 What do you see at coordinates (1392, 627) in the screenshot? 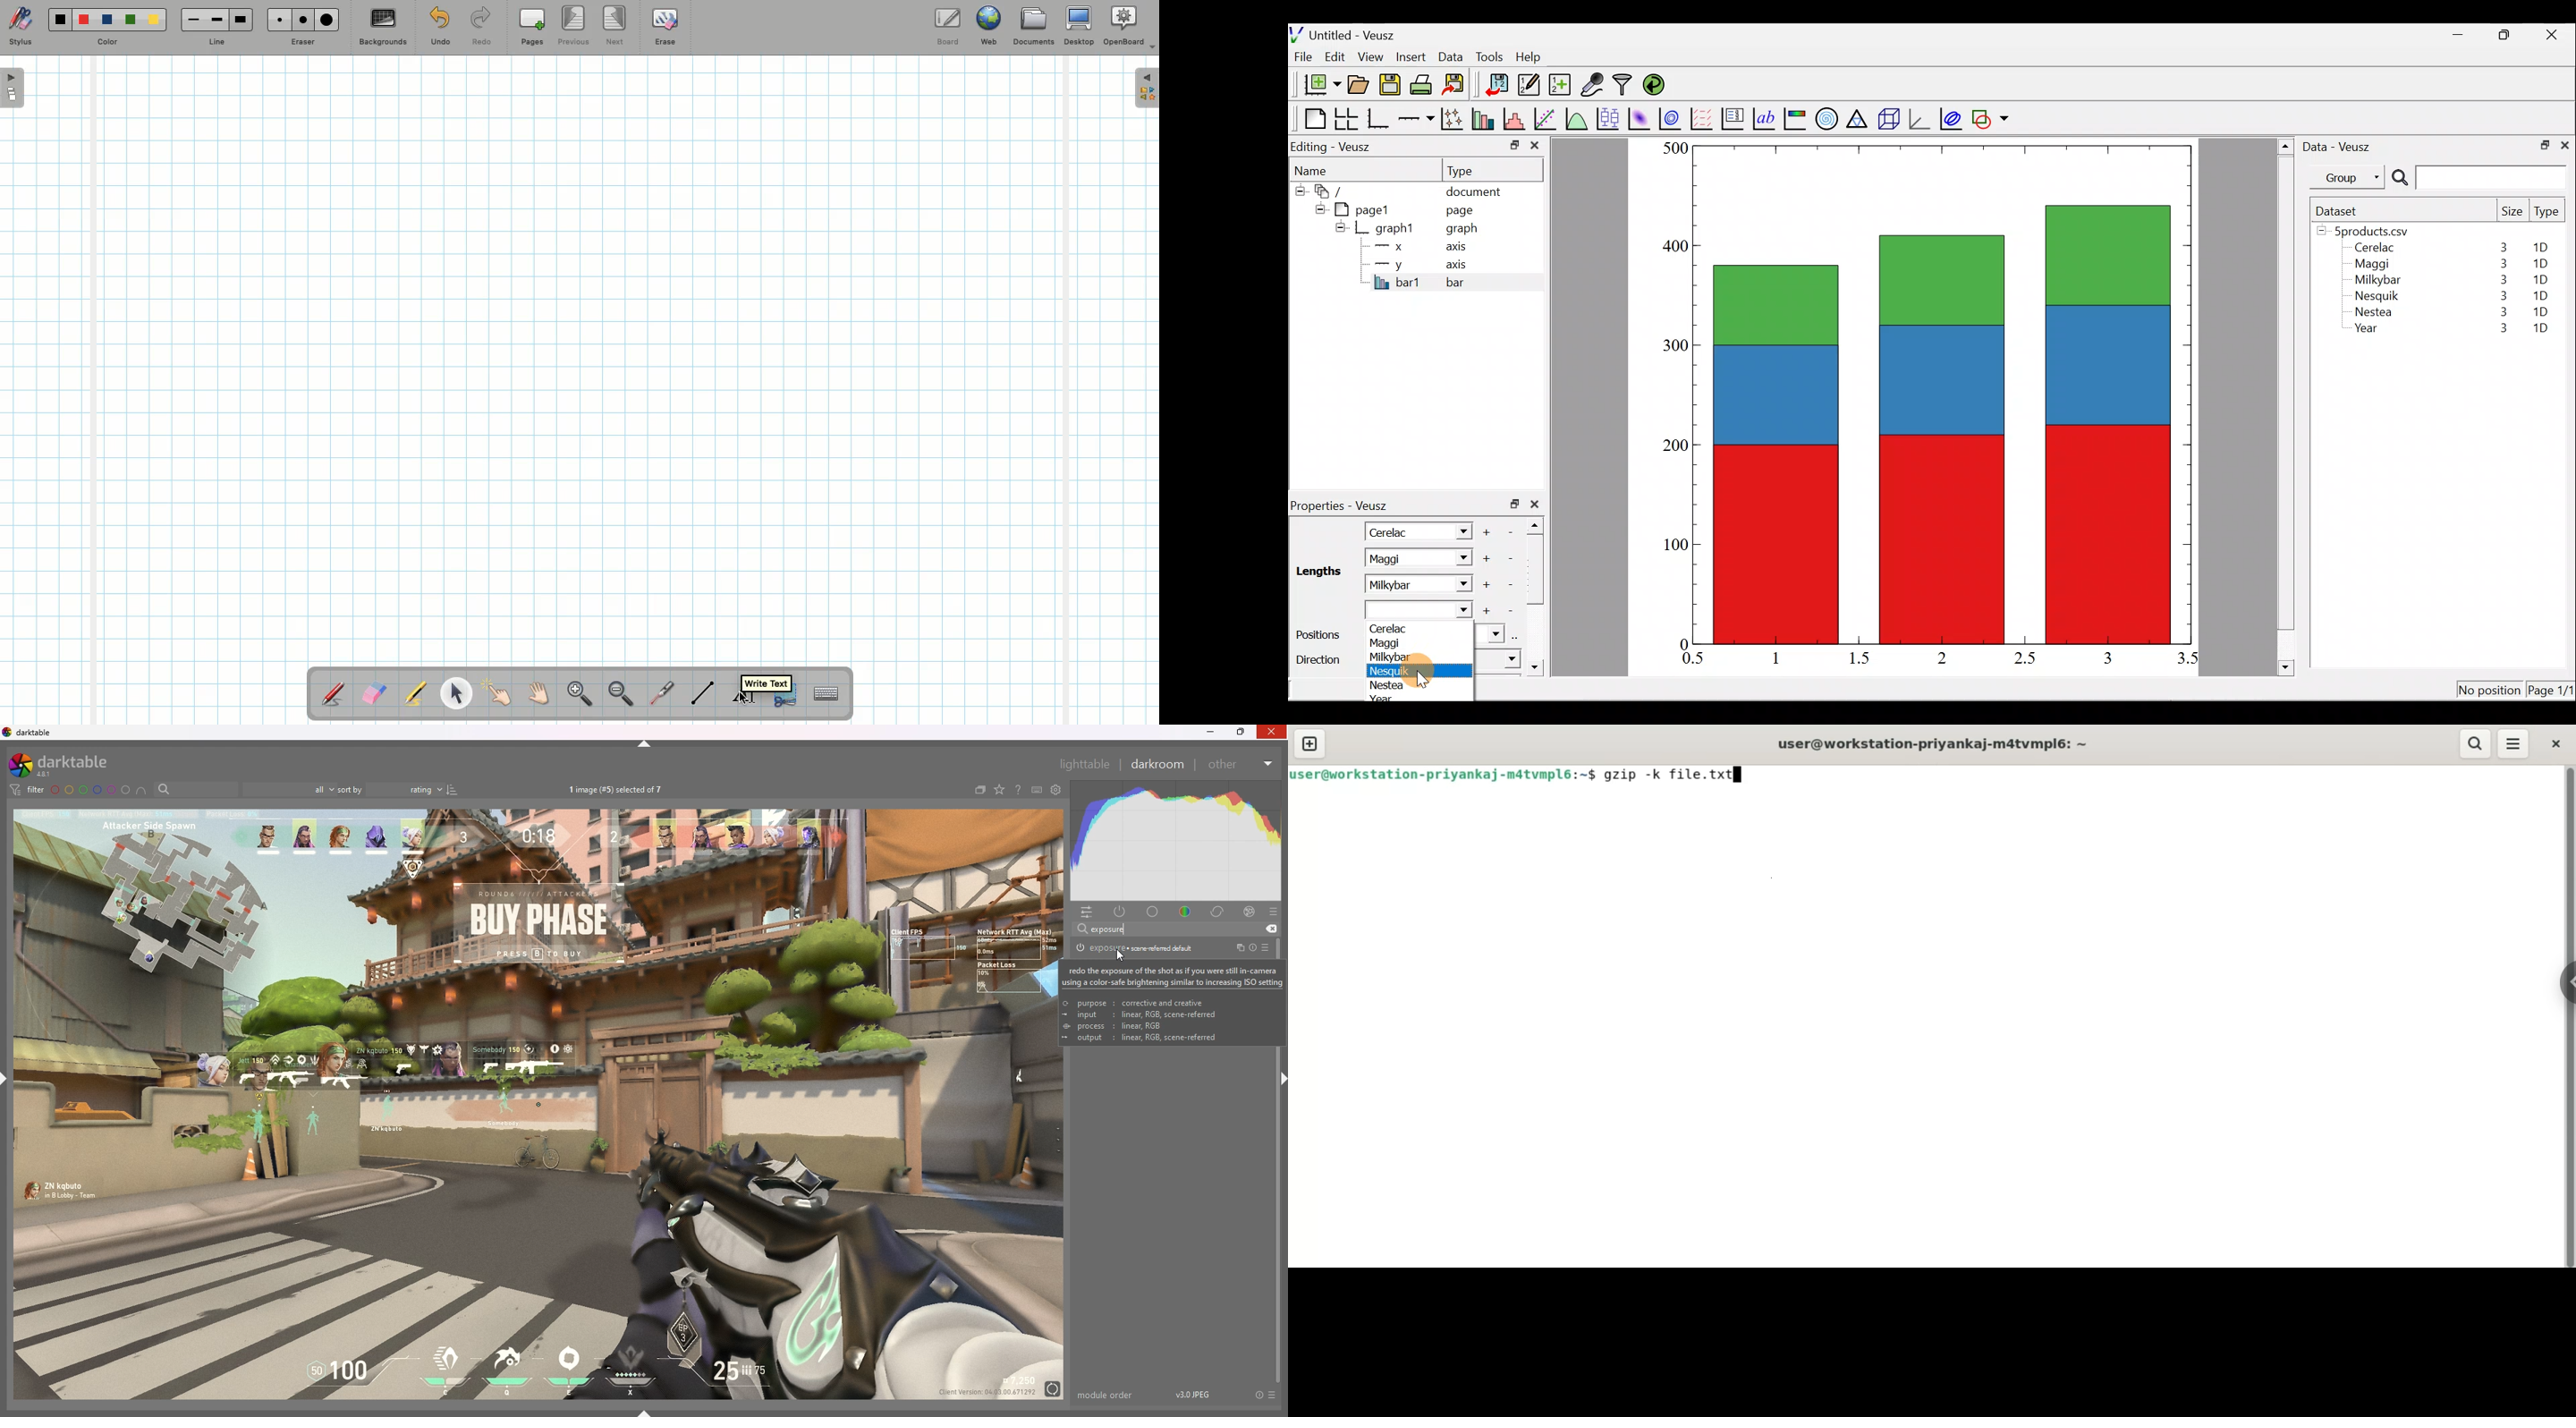
I see `Cerelac` at bounding box center [1392, 627].